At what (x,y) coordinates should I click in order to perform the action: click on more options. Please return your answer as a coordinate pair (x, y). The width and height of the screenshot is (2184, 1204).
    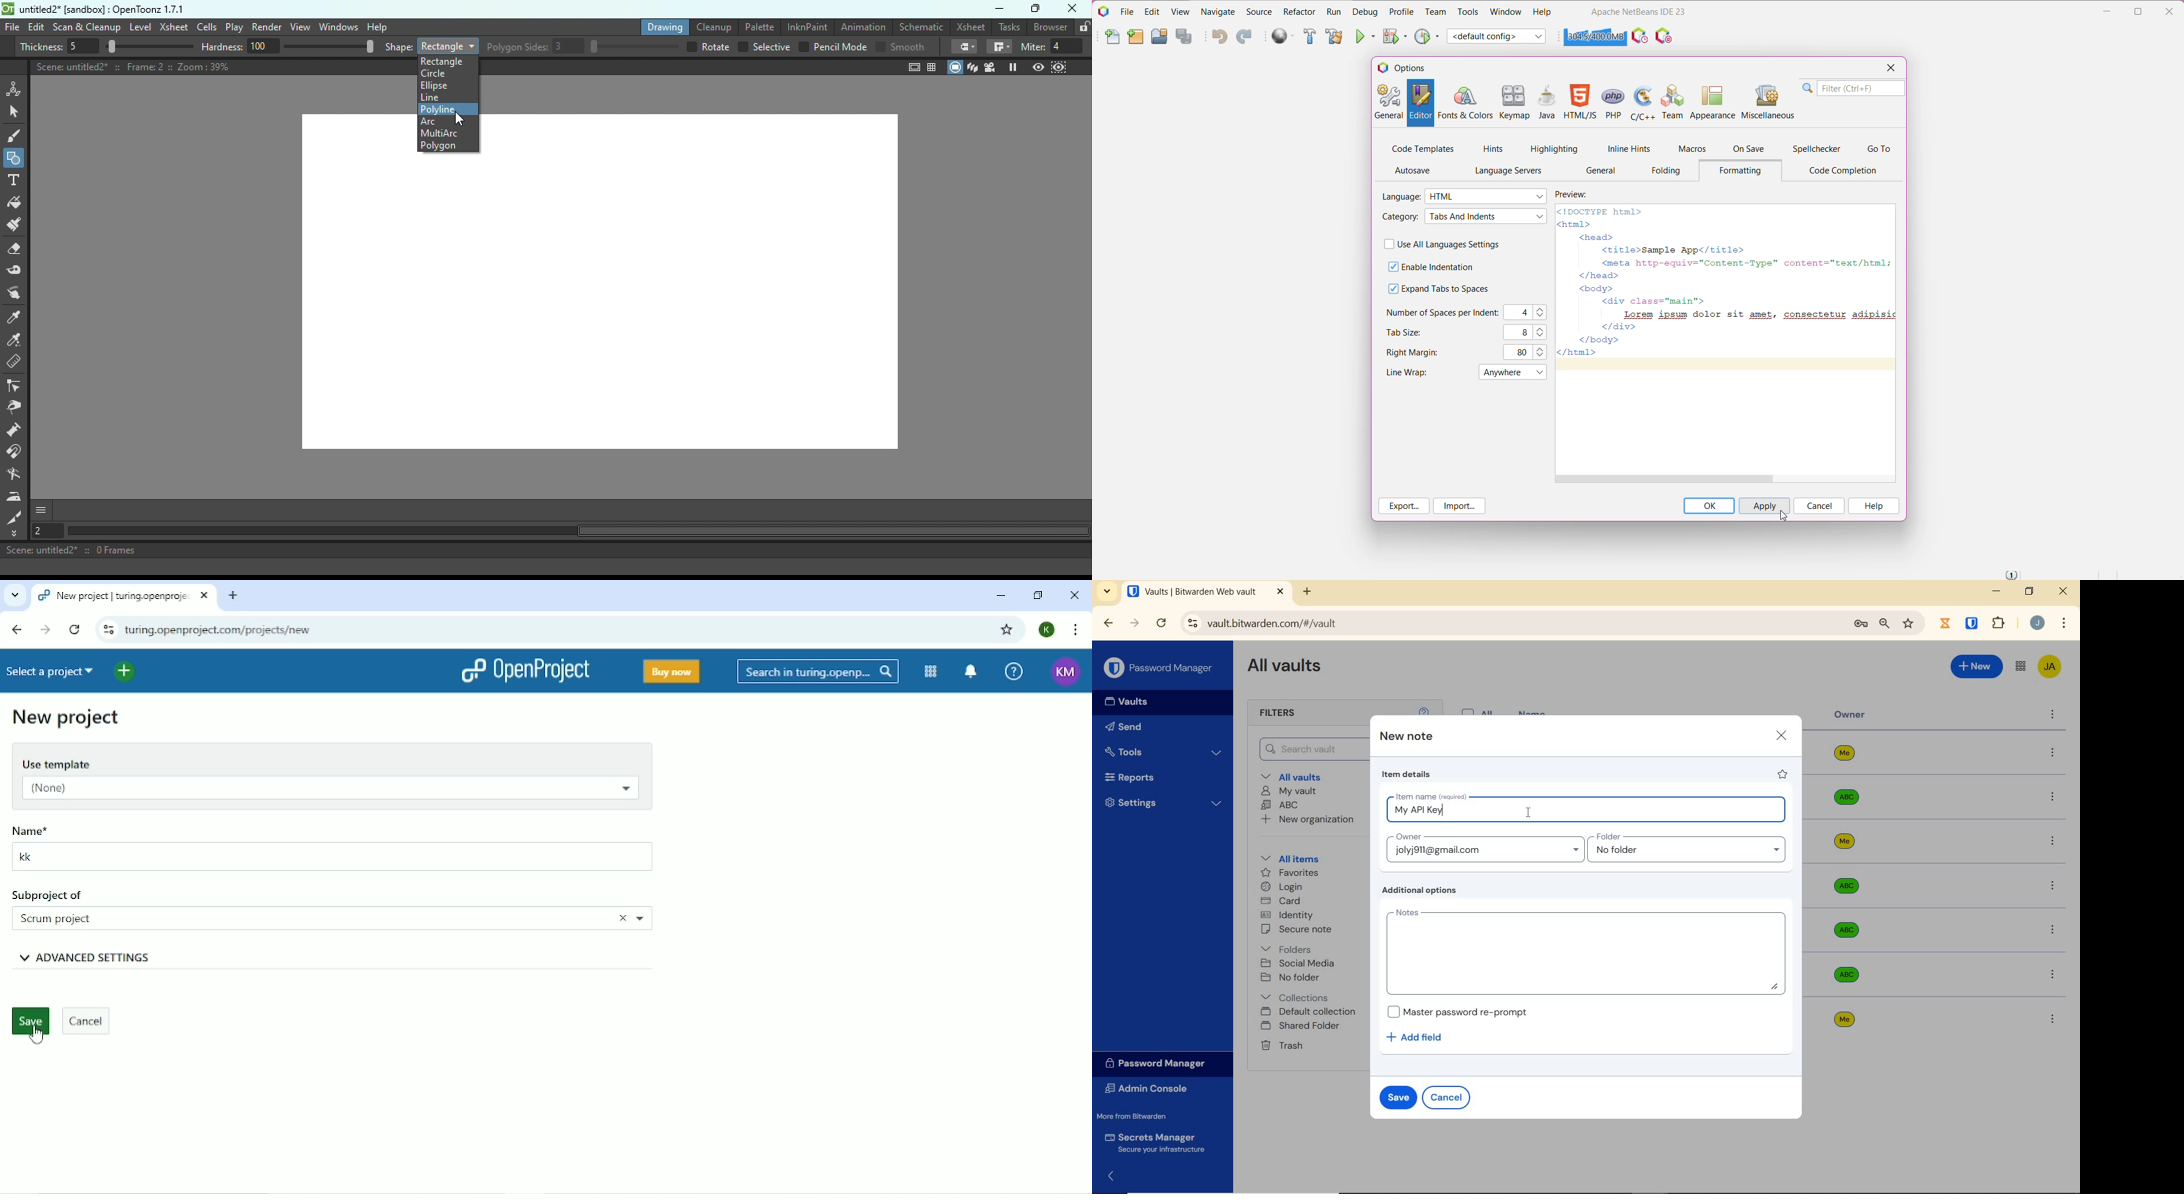
    Looking at the image, I should click on (2054, 973).